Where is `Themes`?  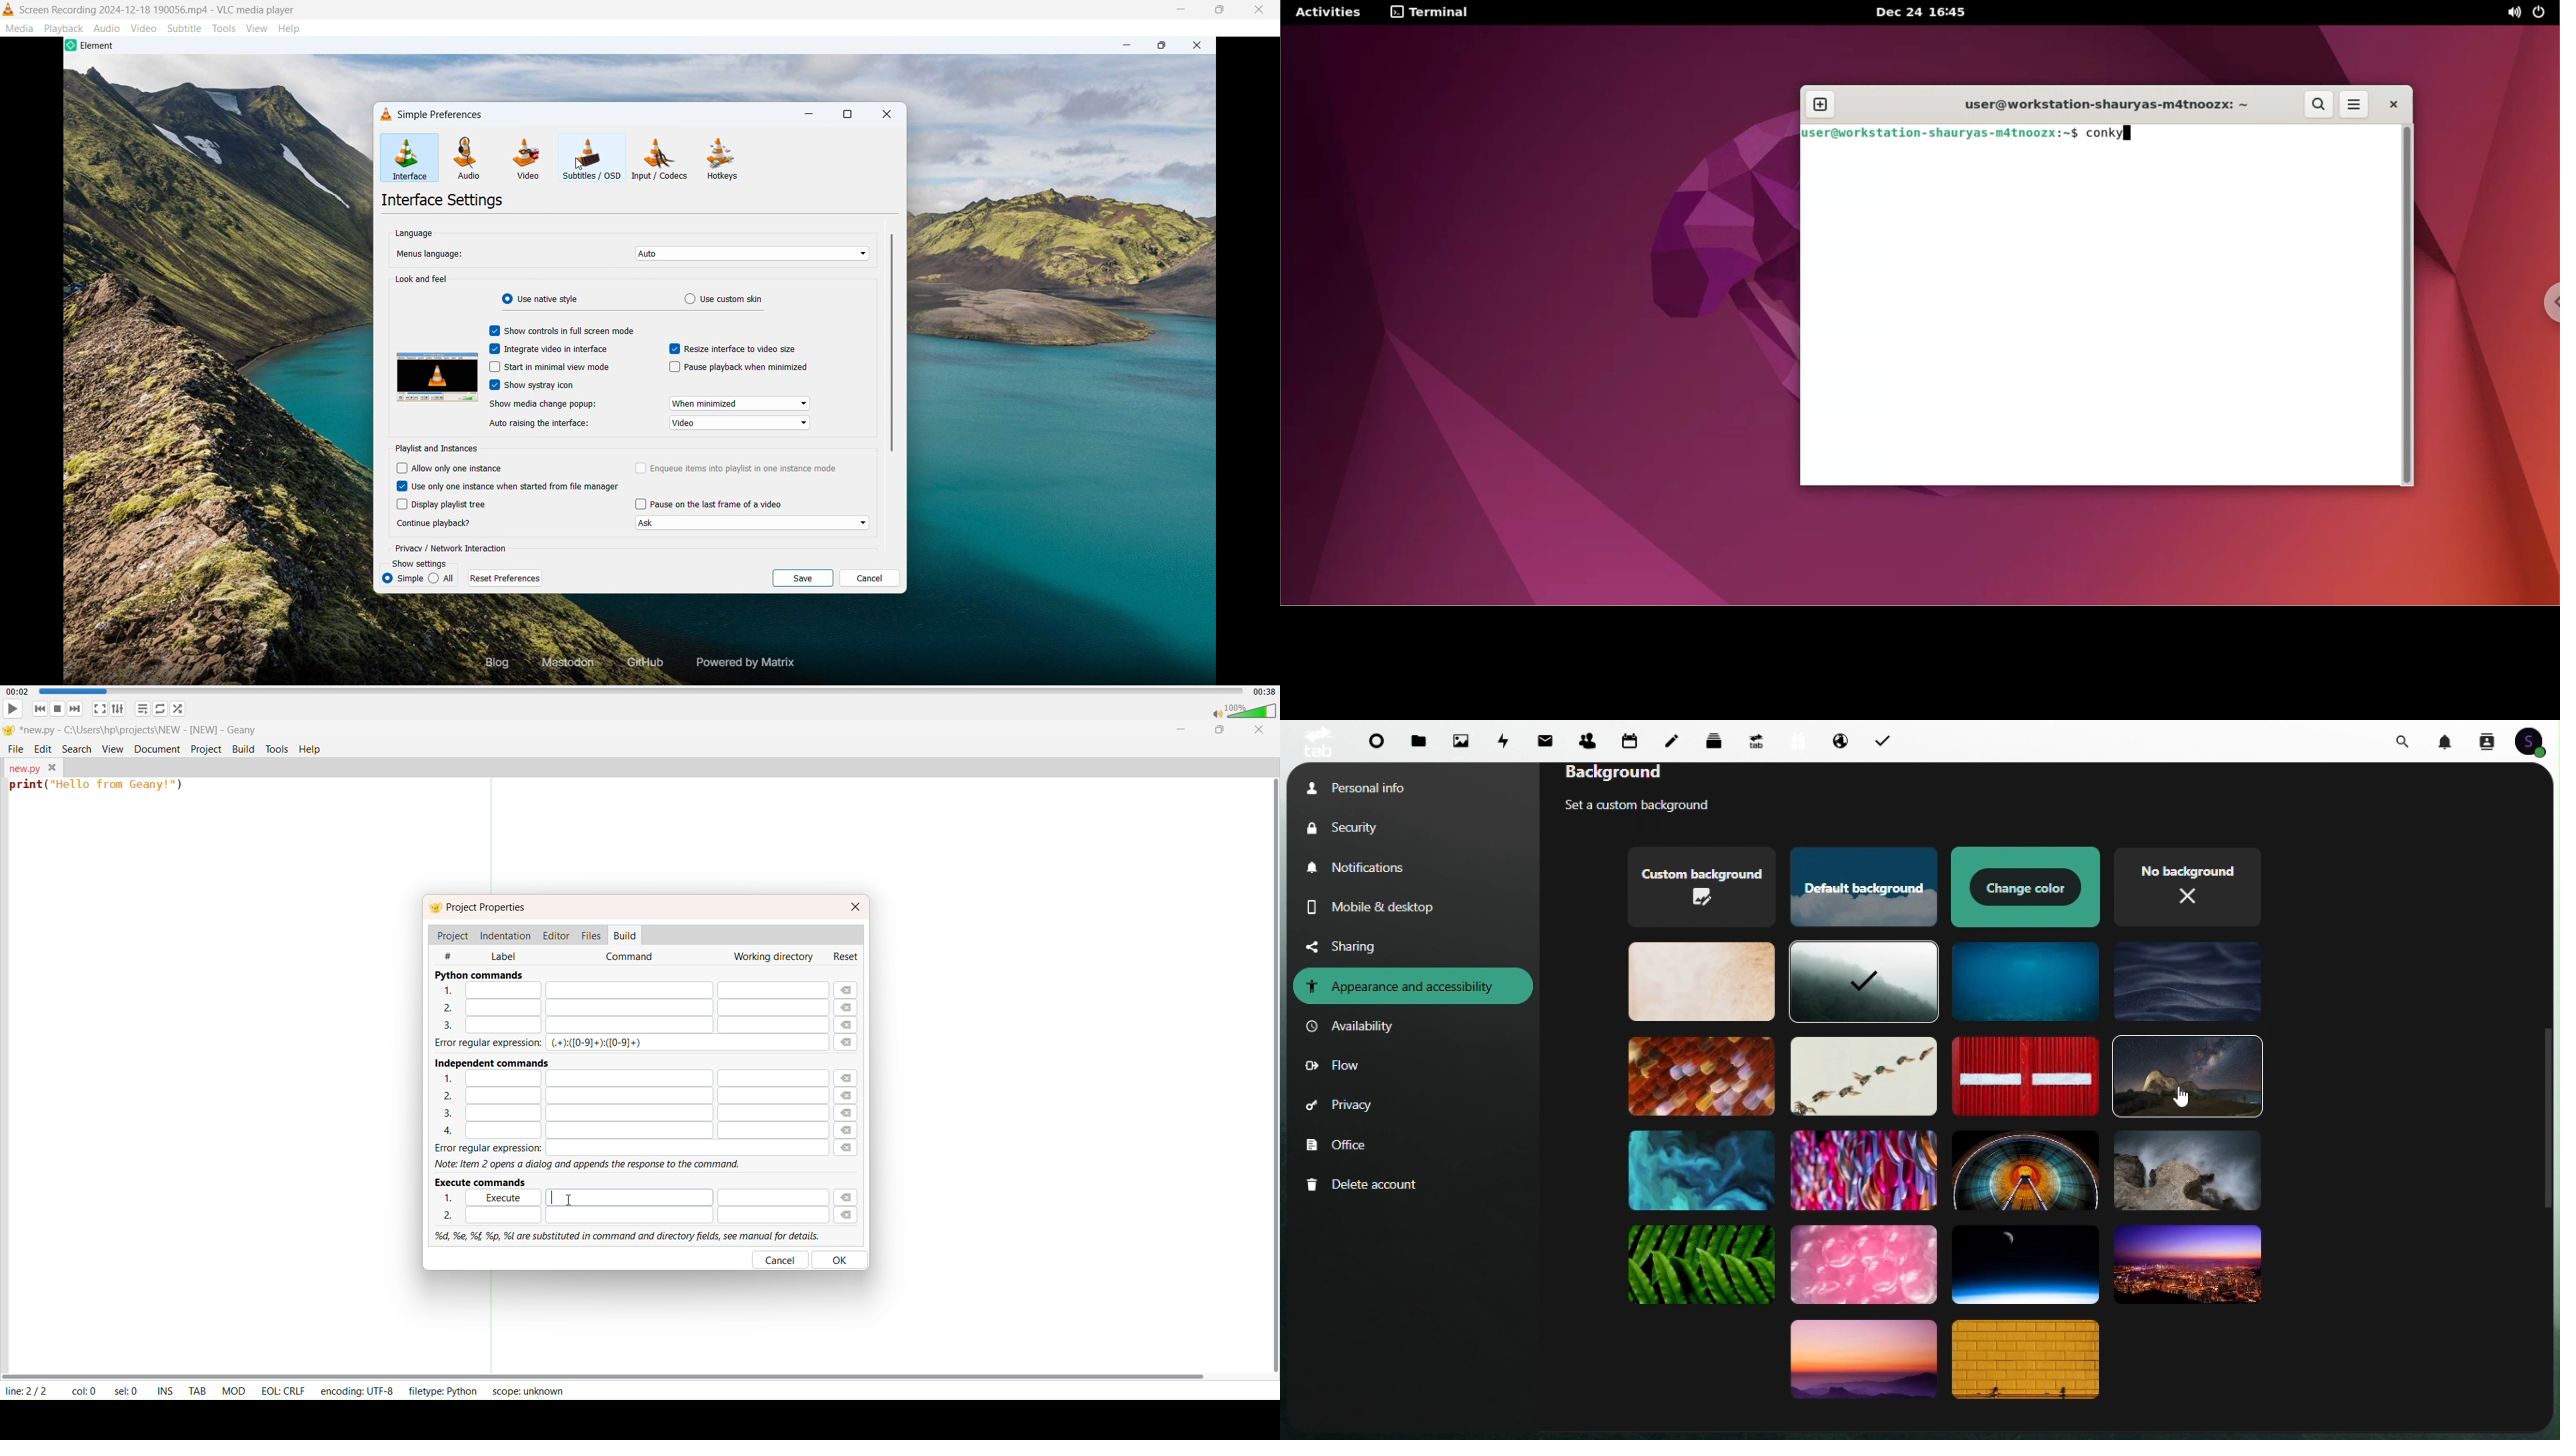
Themes is located at coordinates (2186, 1173).